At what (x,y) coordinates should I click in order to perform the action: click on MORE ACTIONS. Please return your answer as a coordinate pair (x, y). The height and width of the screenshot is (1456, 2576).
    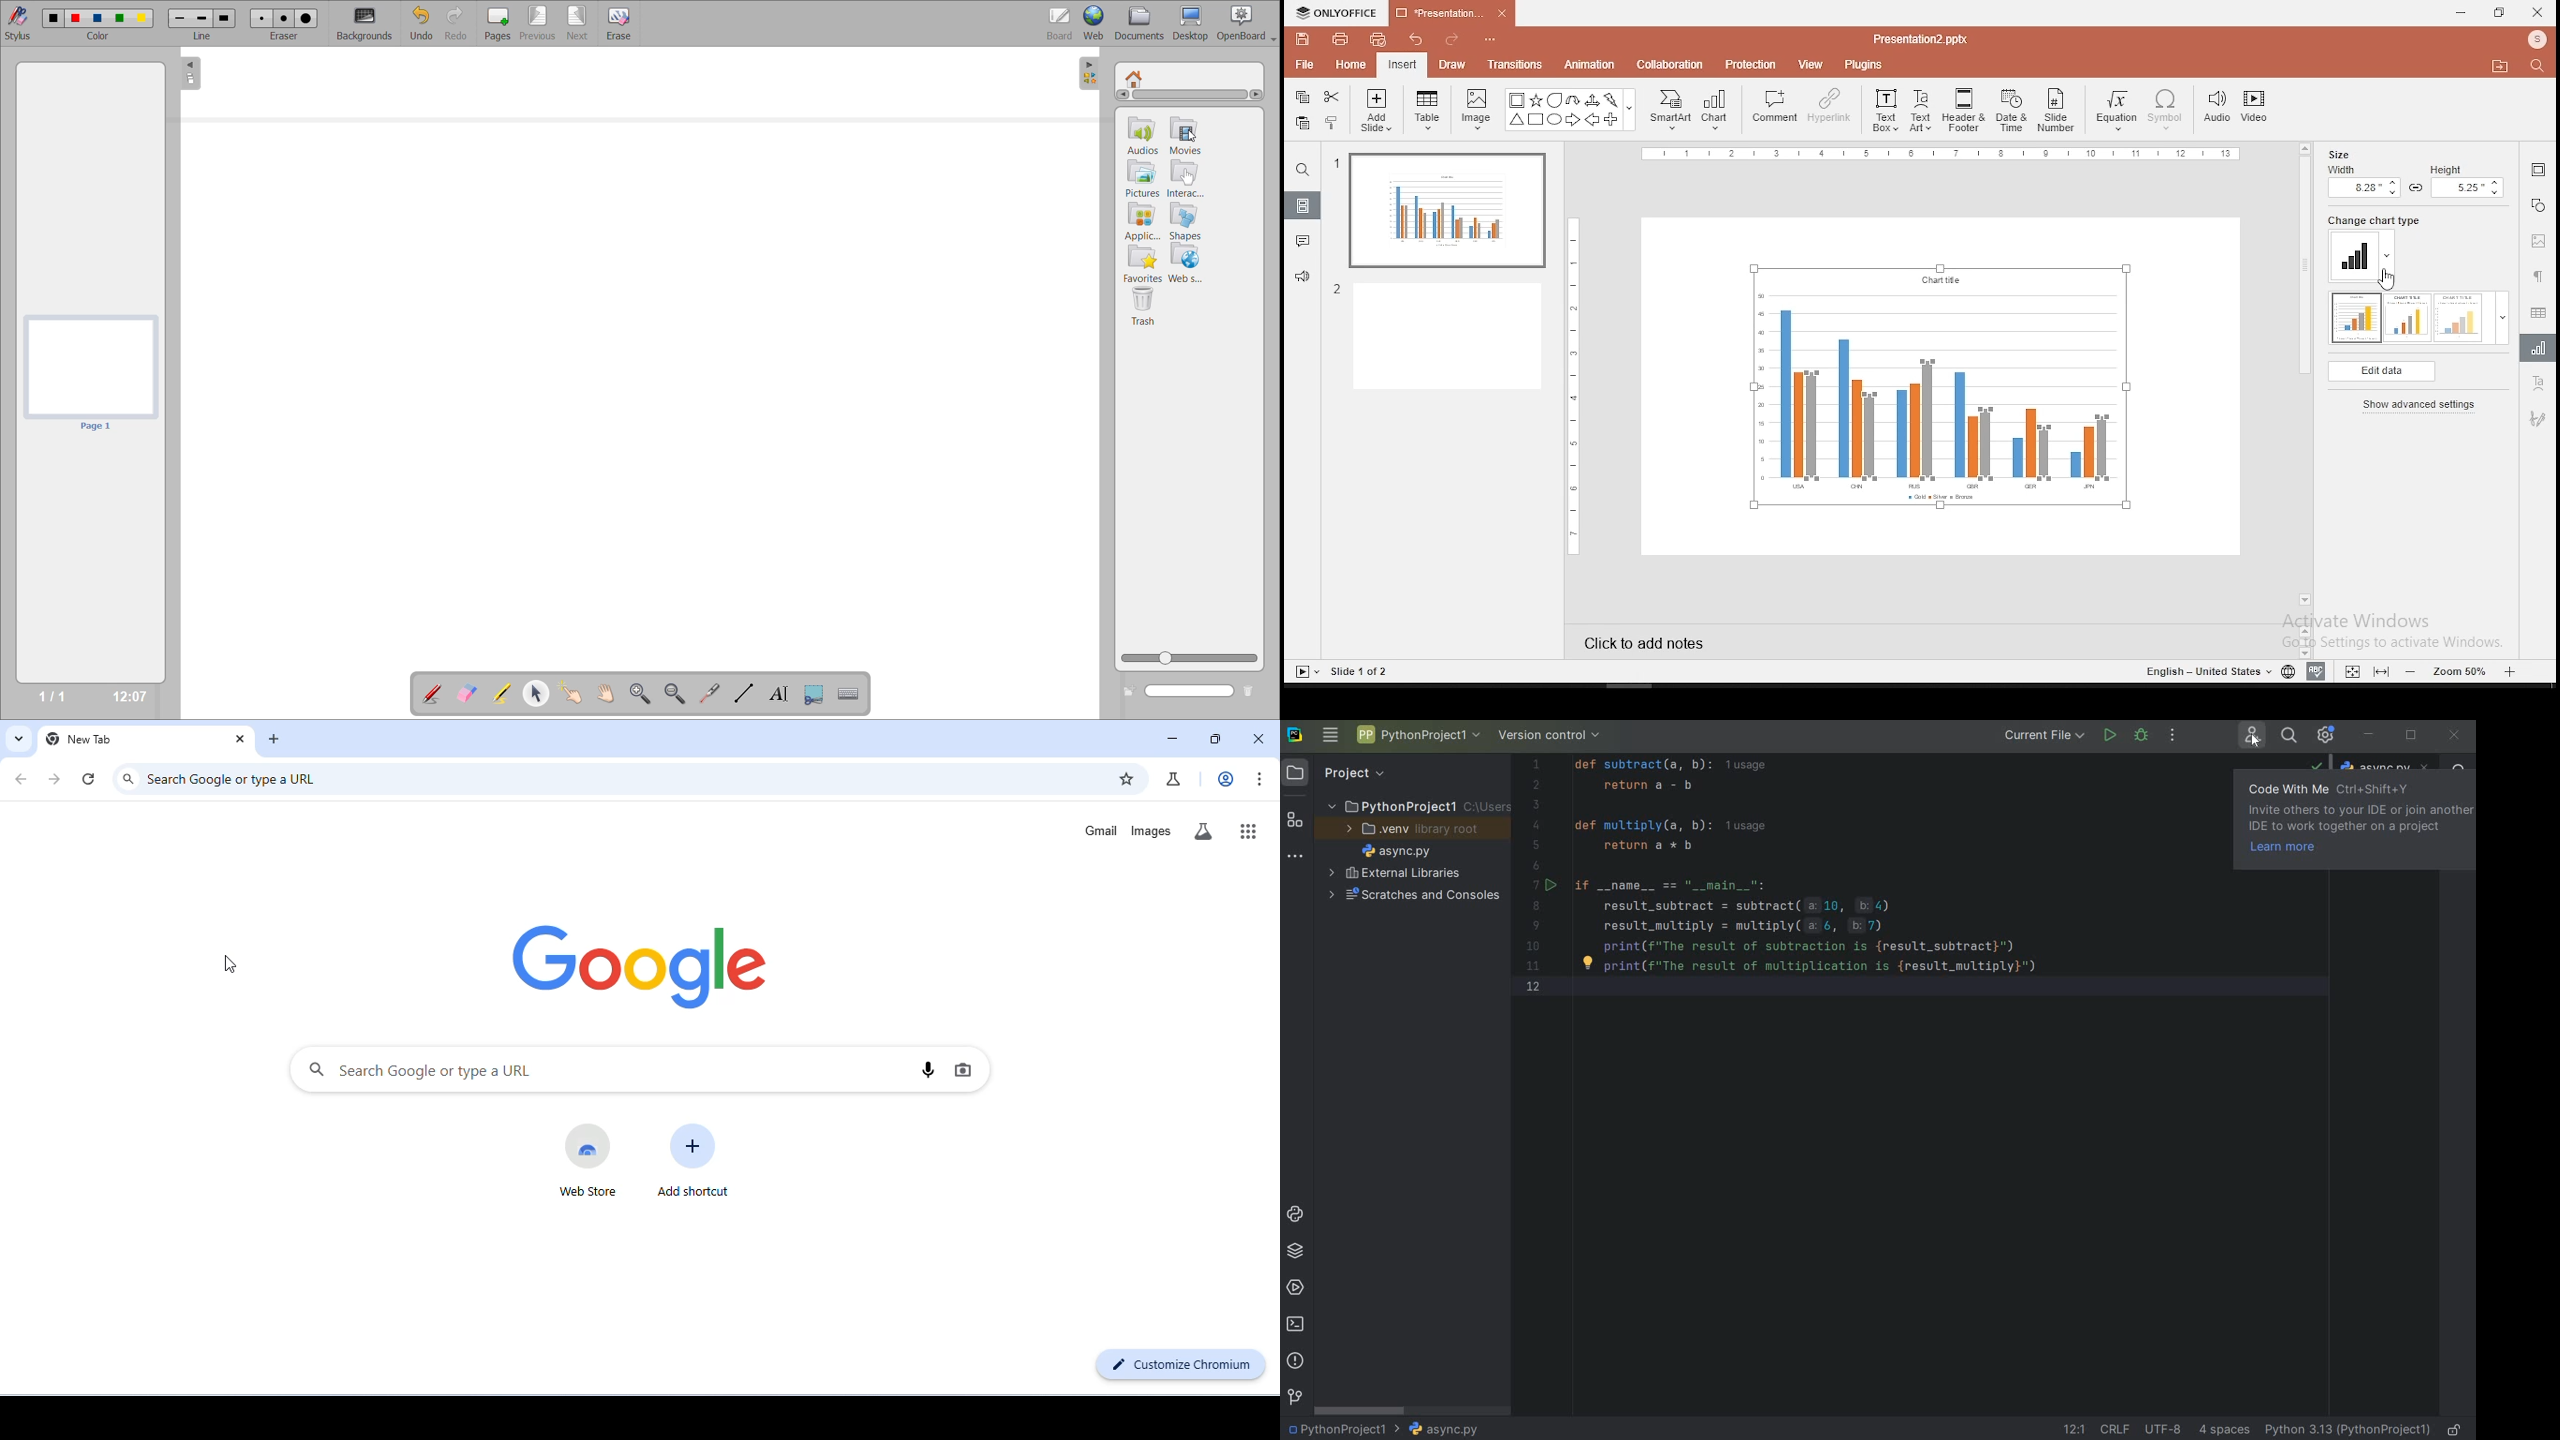
    Looking at the image, I should click on (2174, 735).